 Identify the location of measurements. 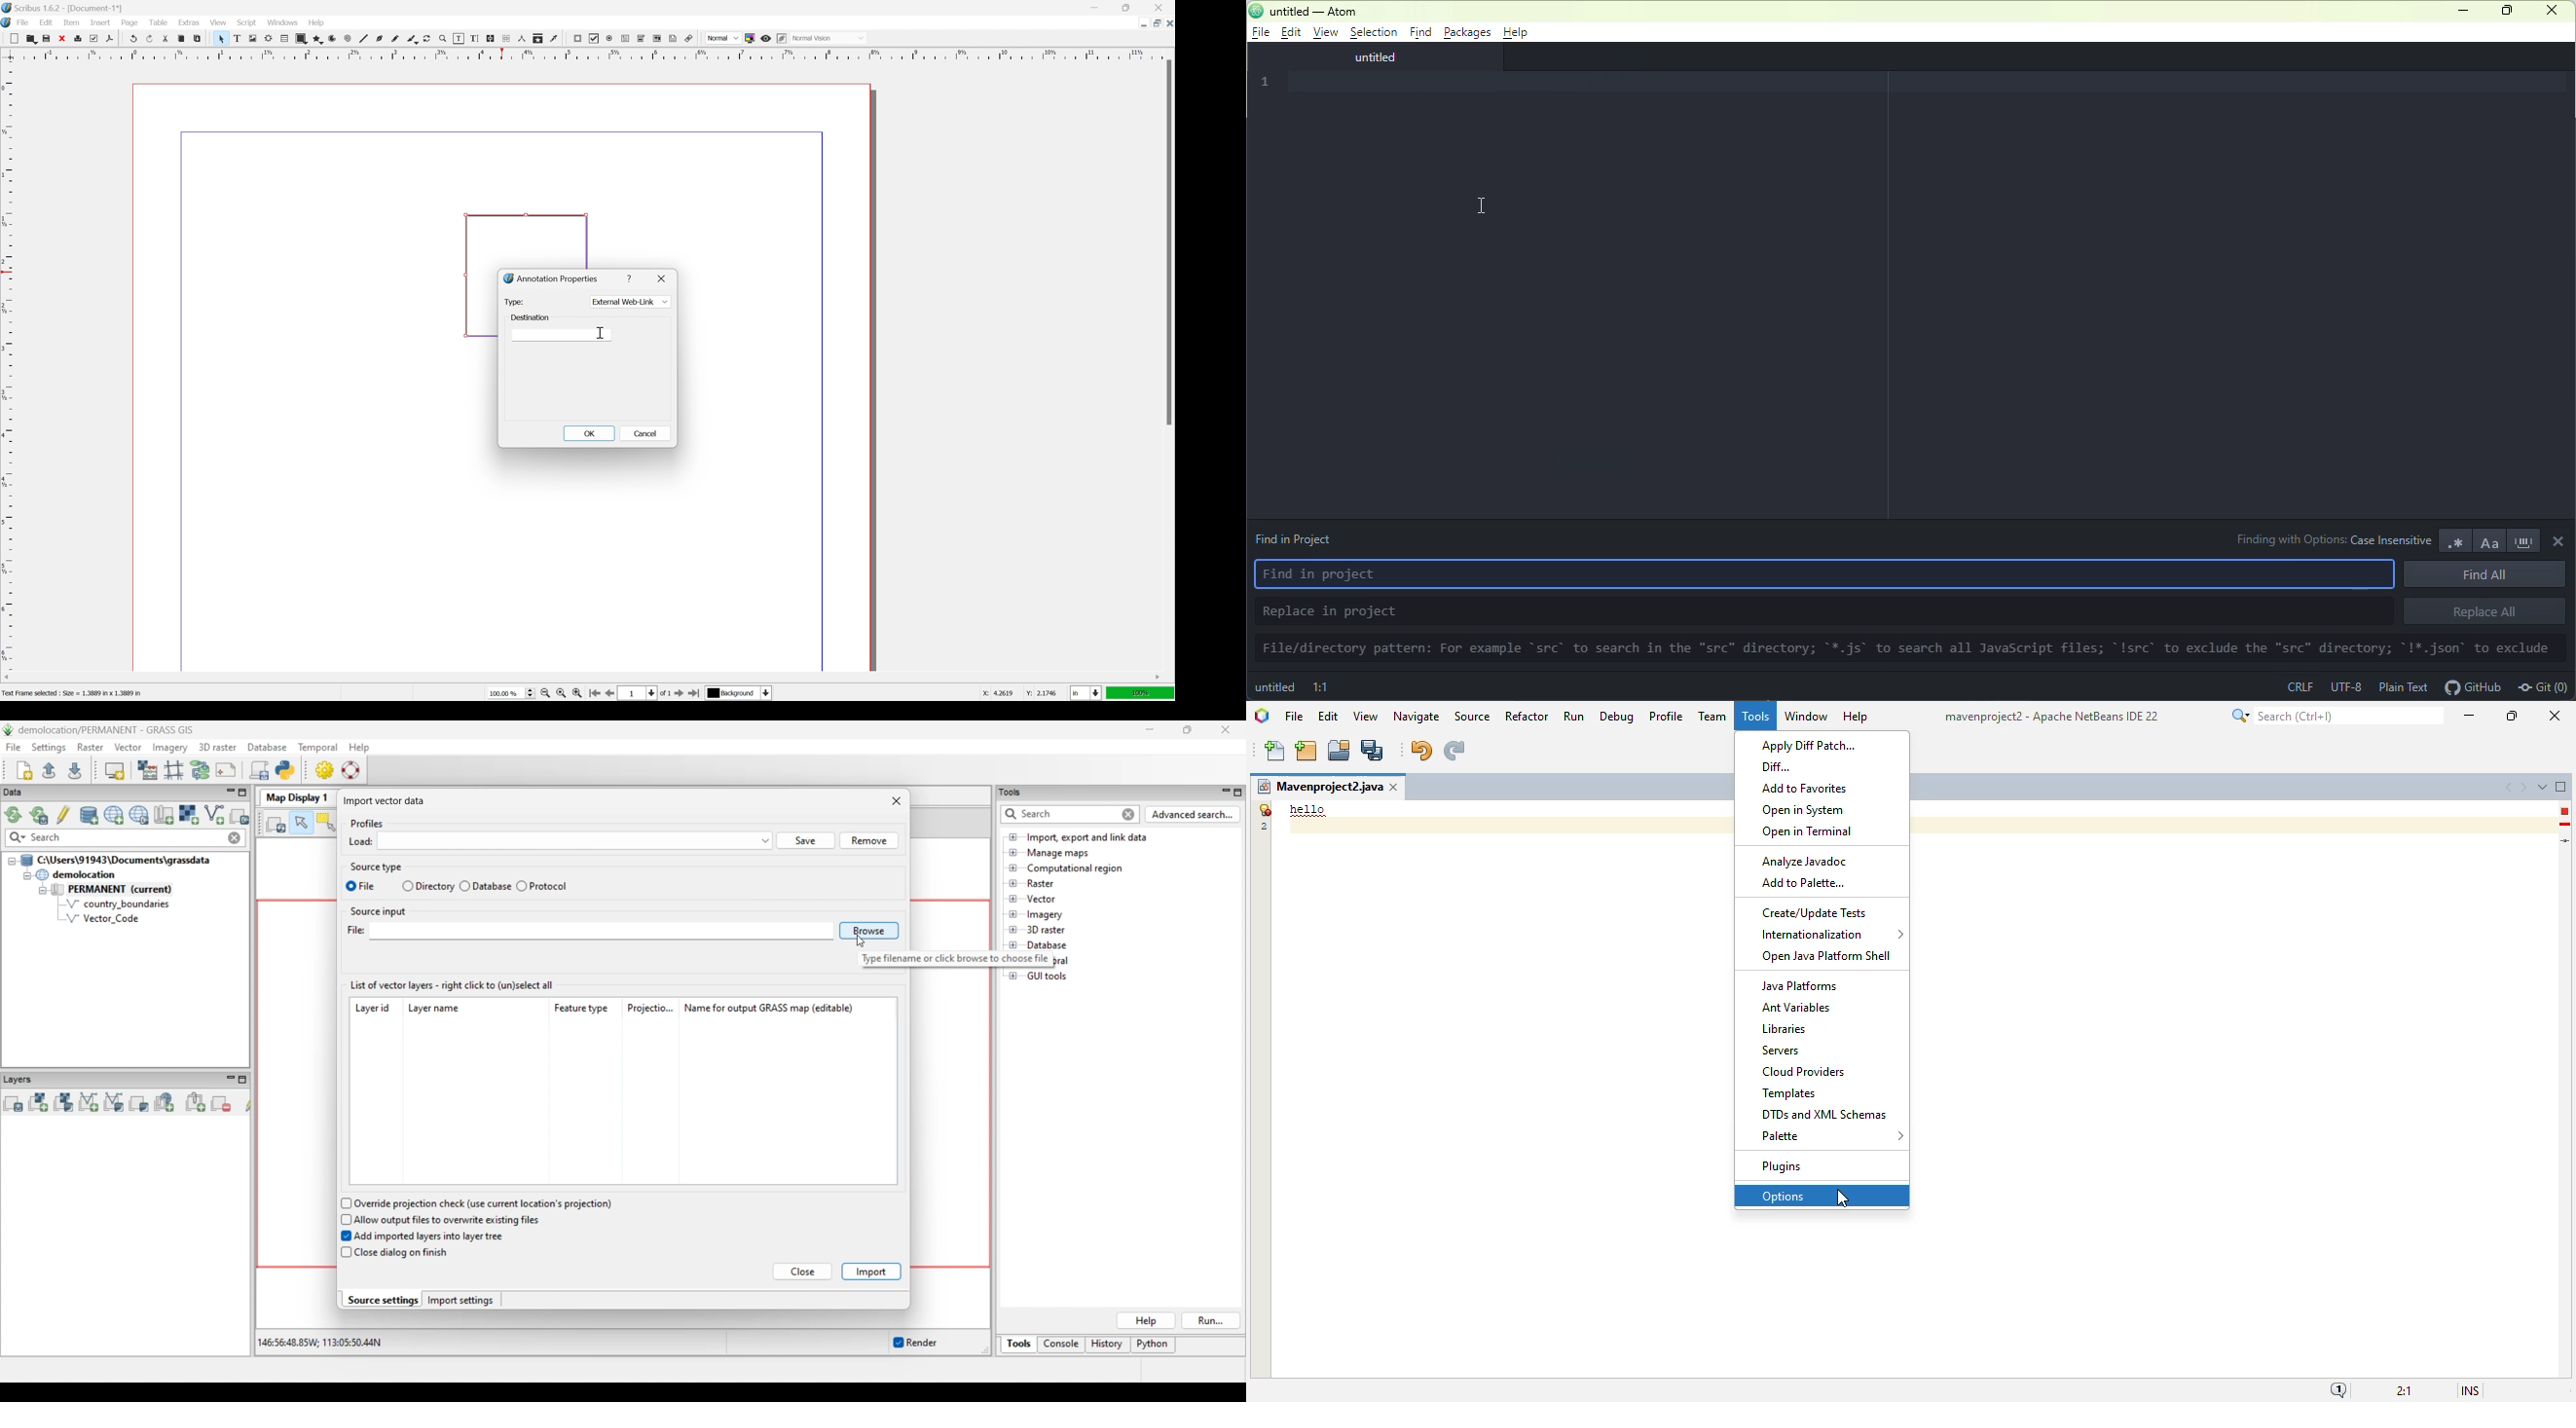
(522, 38).